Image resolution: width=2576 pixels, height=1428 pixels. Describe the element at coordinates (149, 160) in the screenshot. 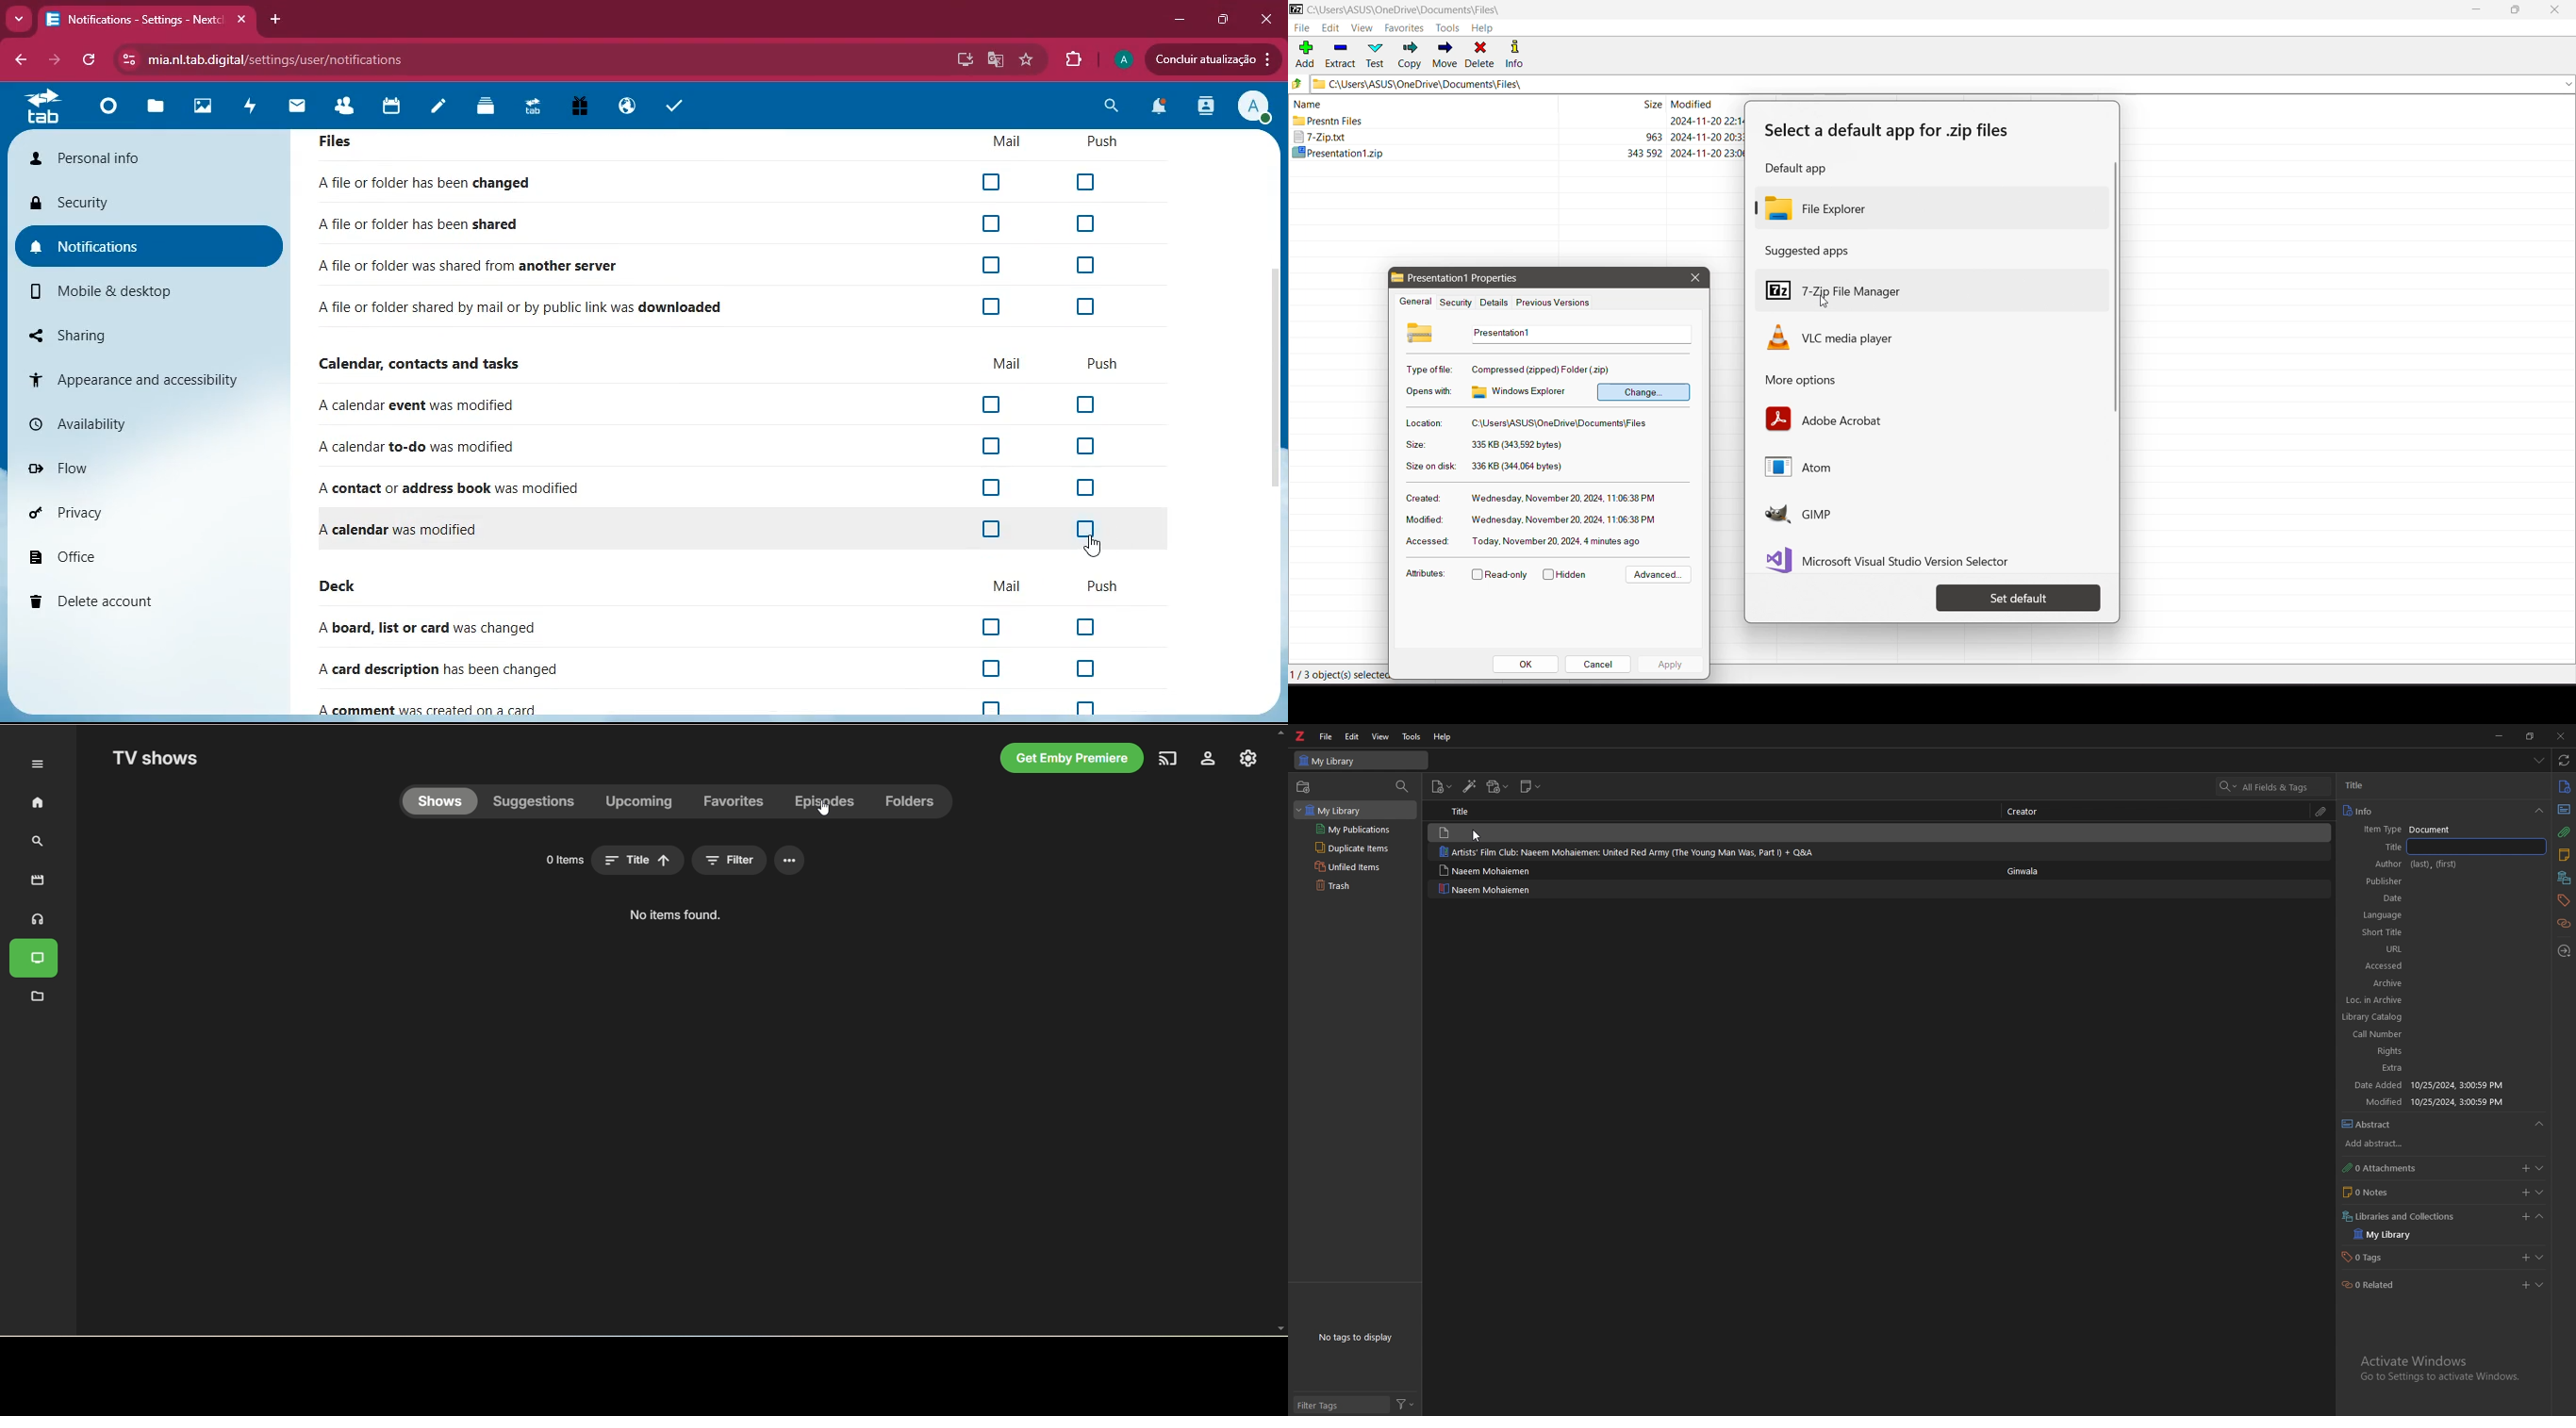

I see `personal info` at that location.